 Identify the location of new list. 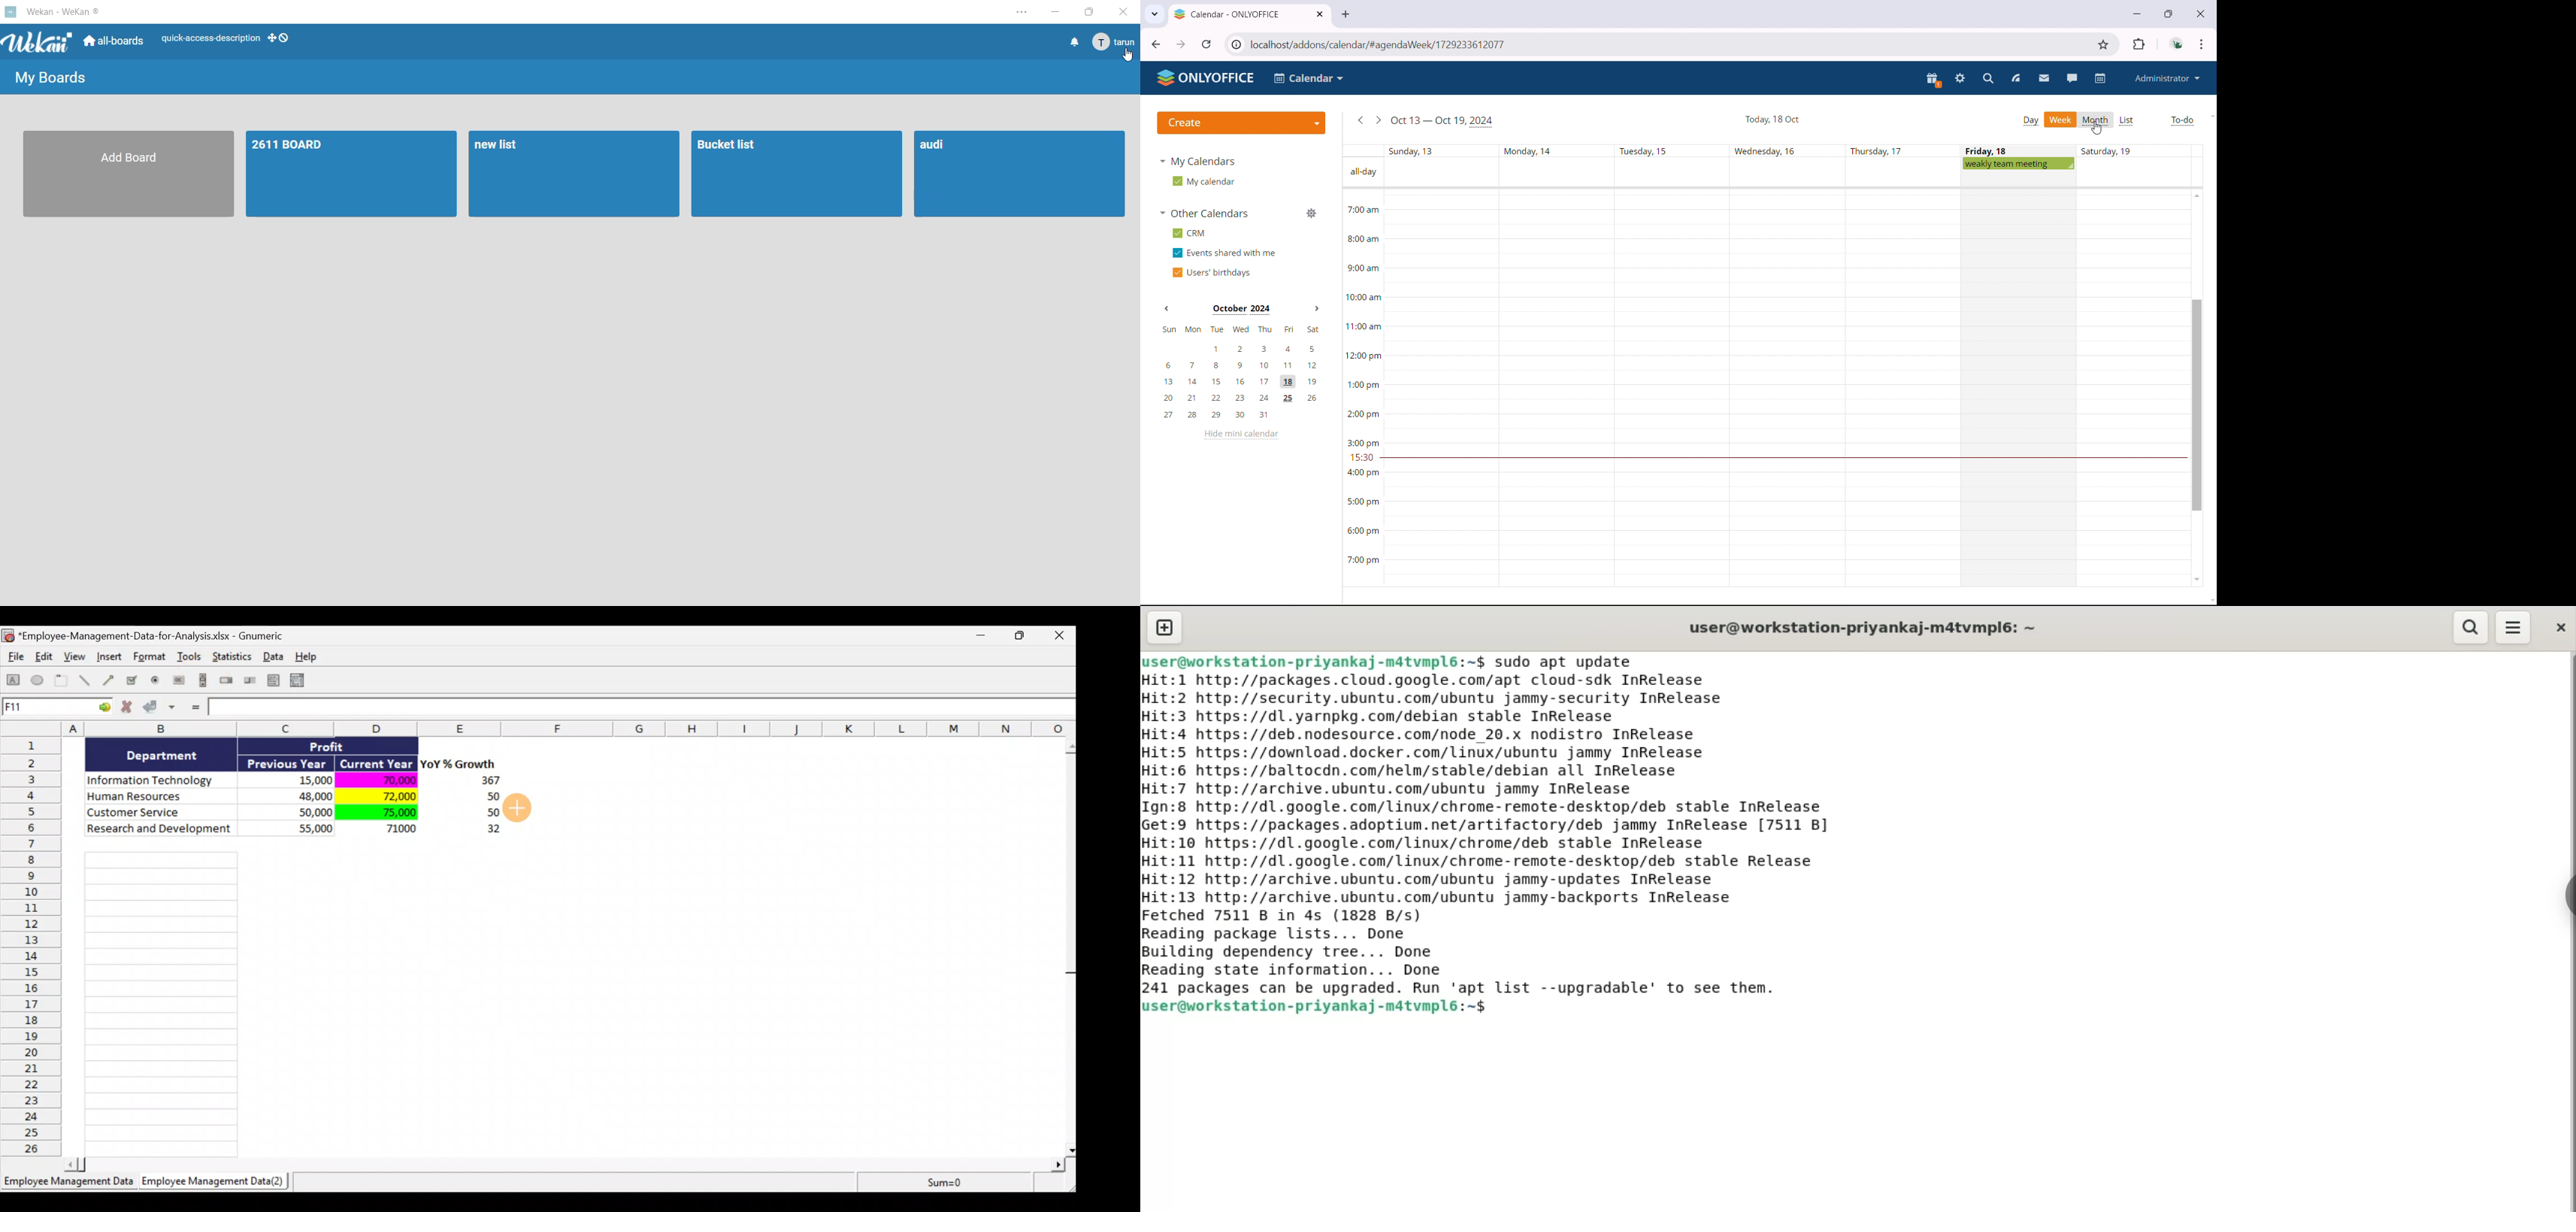
(573, 172).